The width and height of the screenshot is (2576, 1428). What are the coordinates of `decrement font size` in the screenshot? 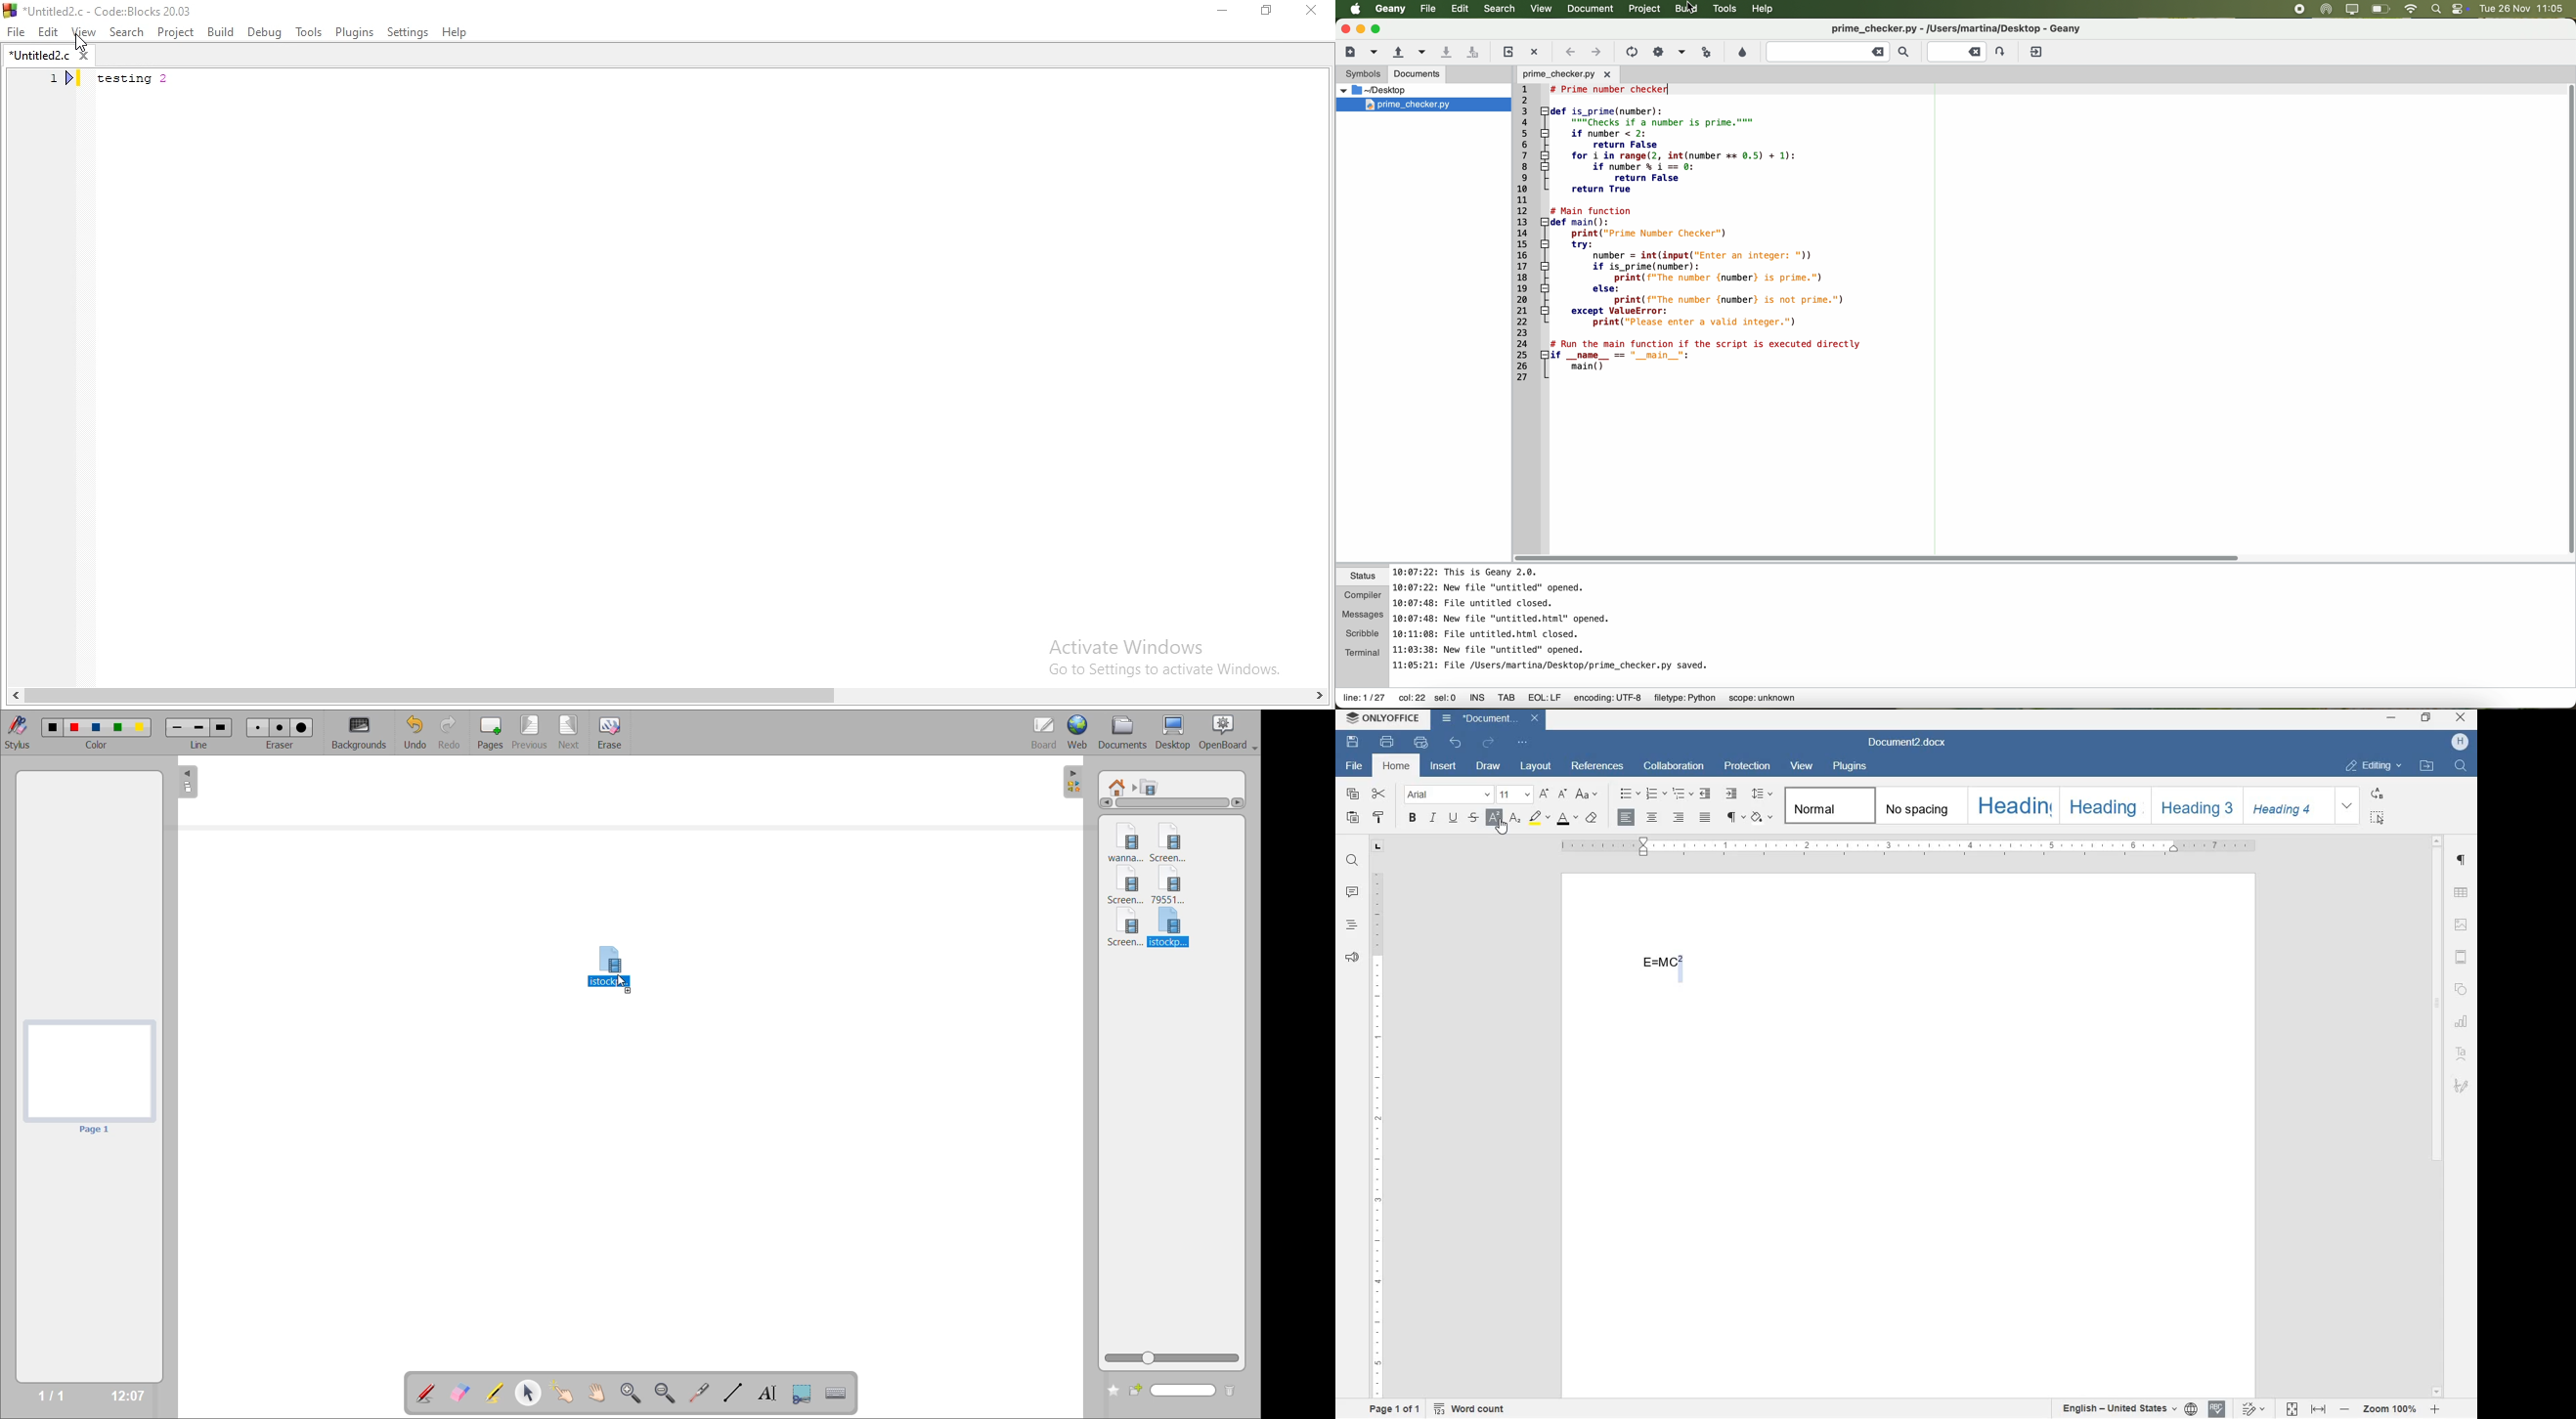 It's located at (1561, 794).